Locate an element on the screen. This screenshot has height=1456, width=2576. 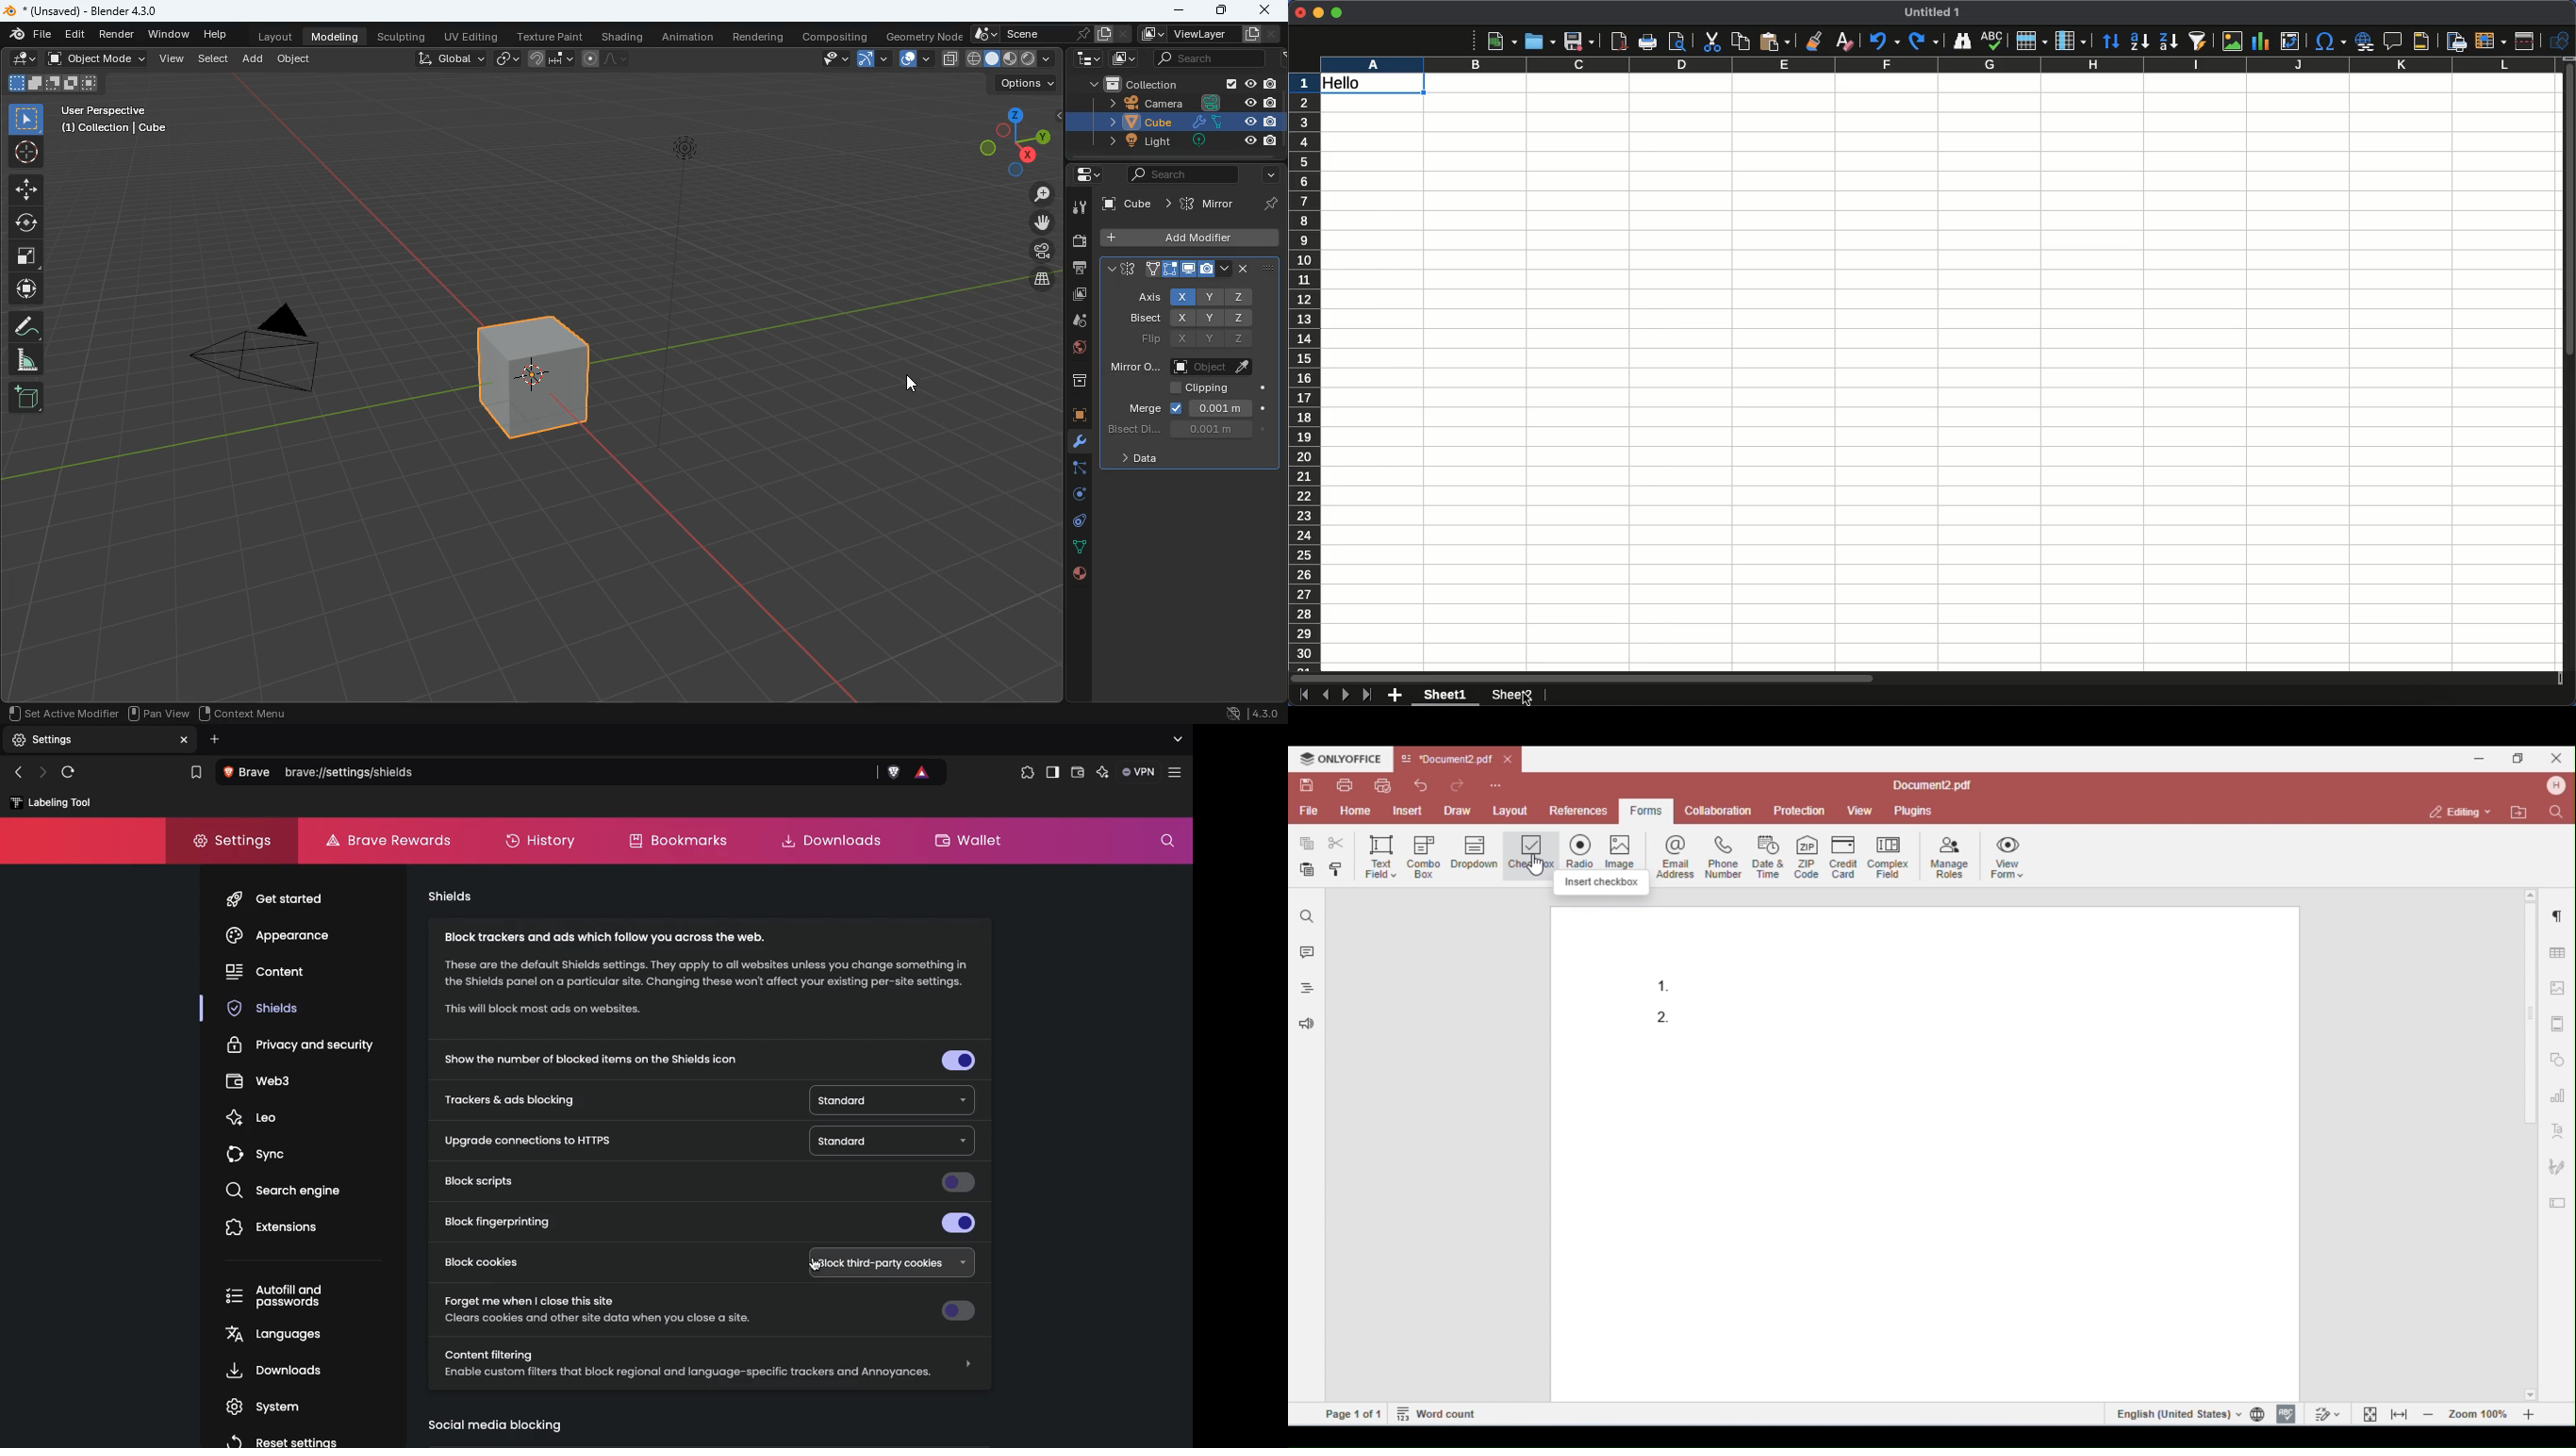
move is located at coordinates (25, 289).